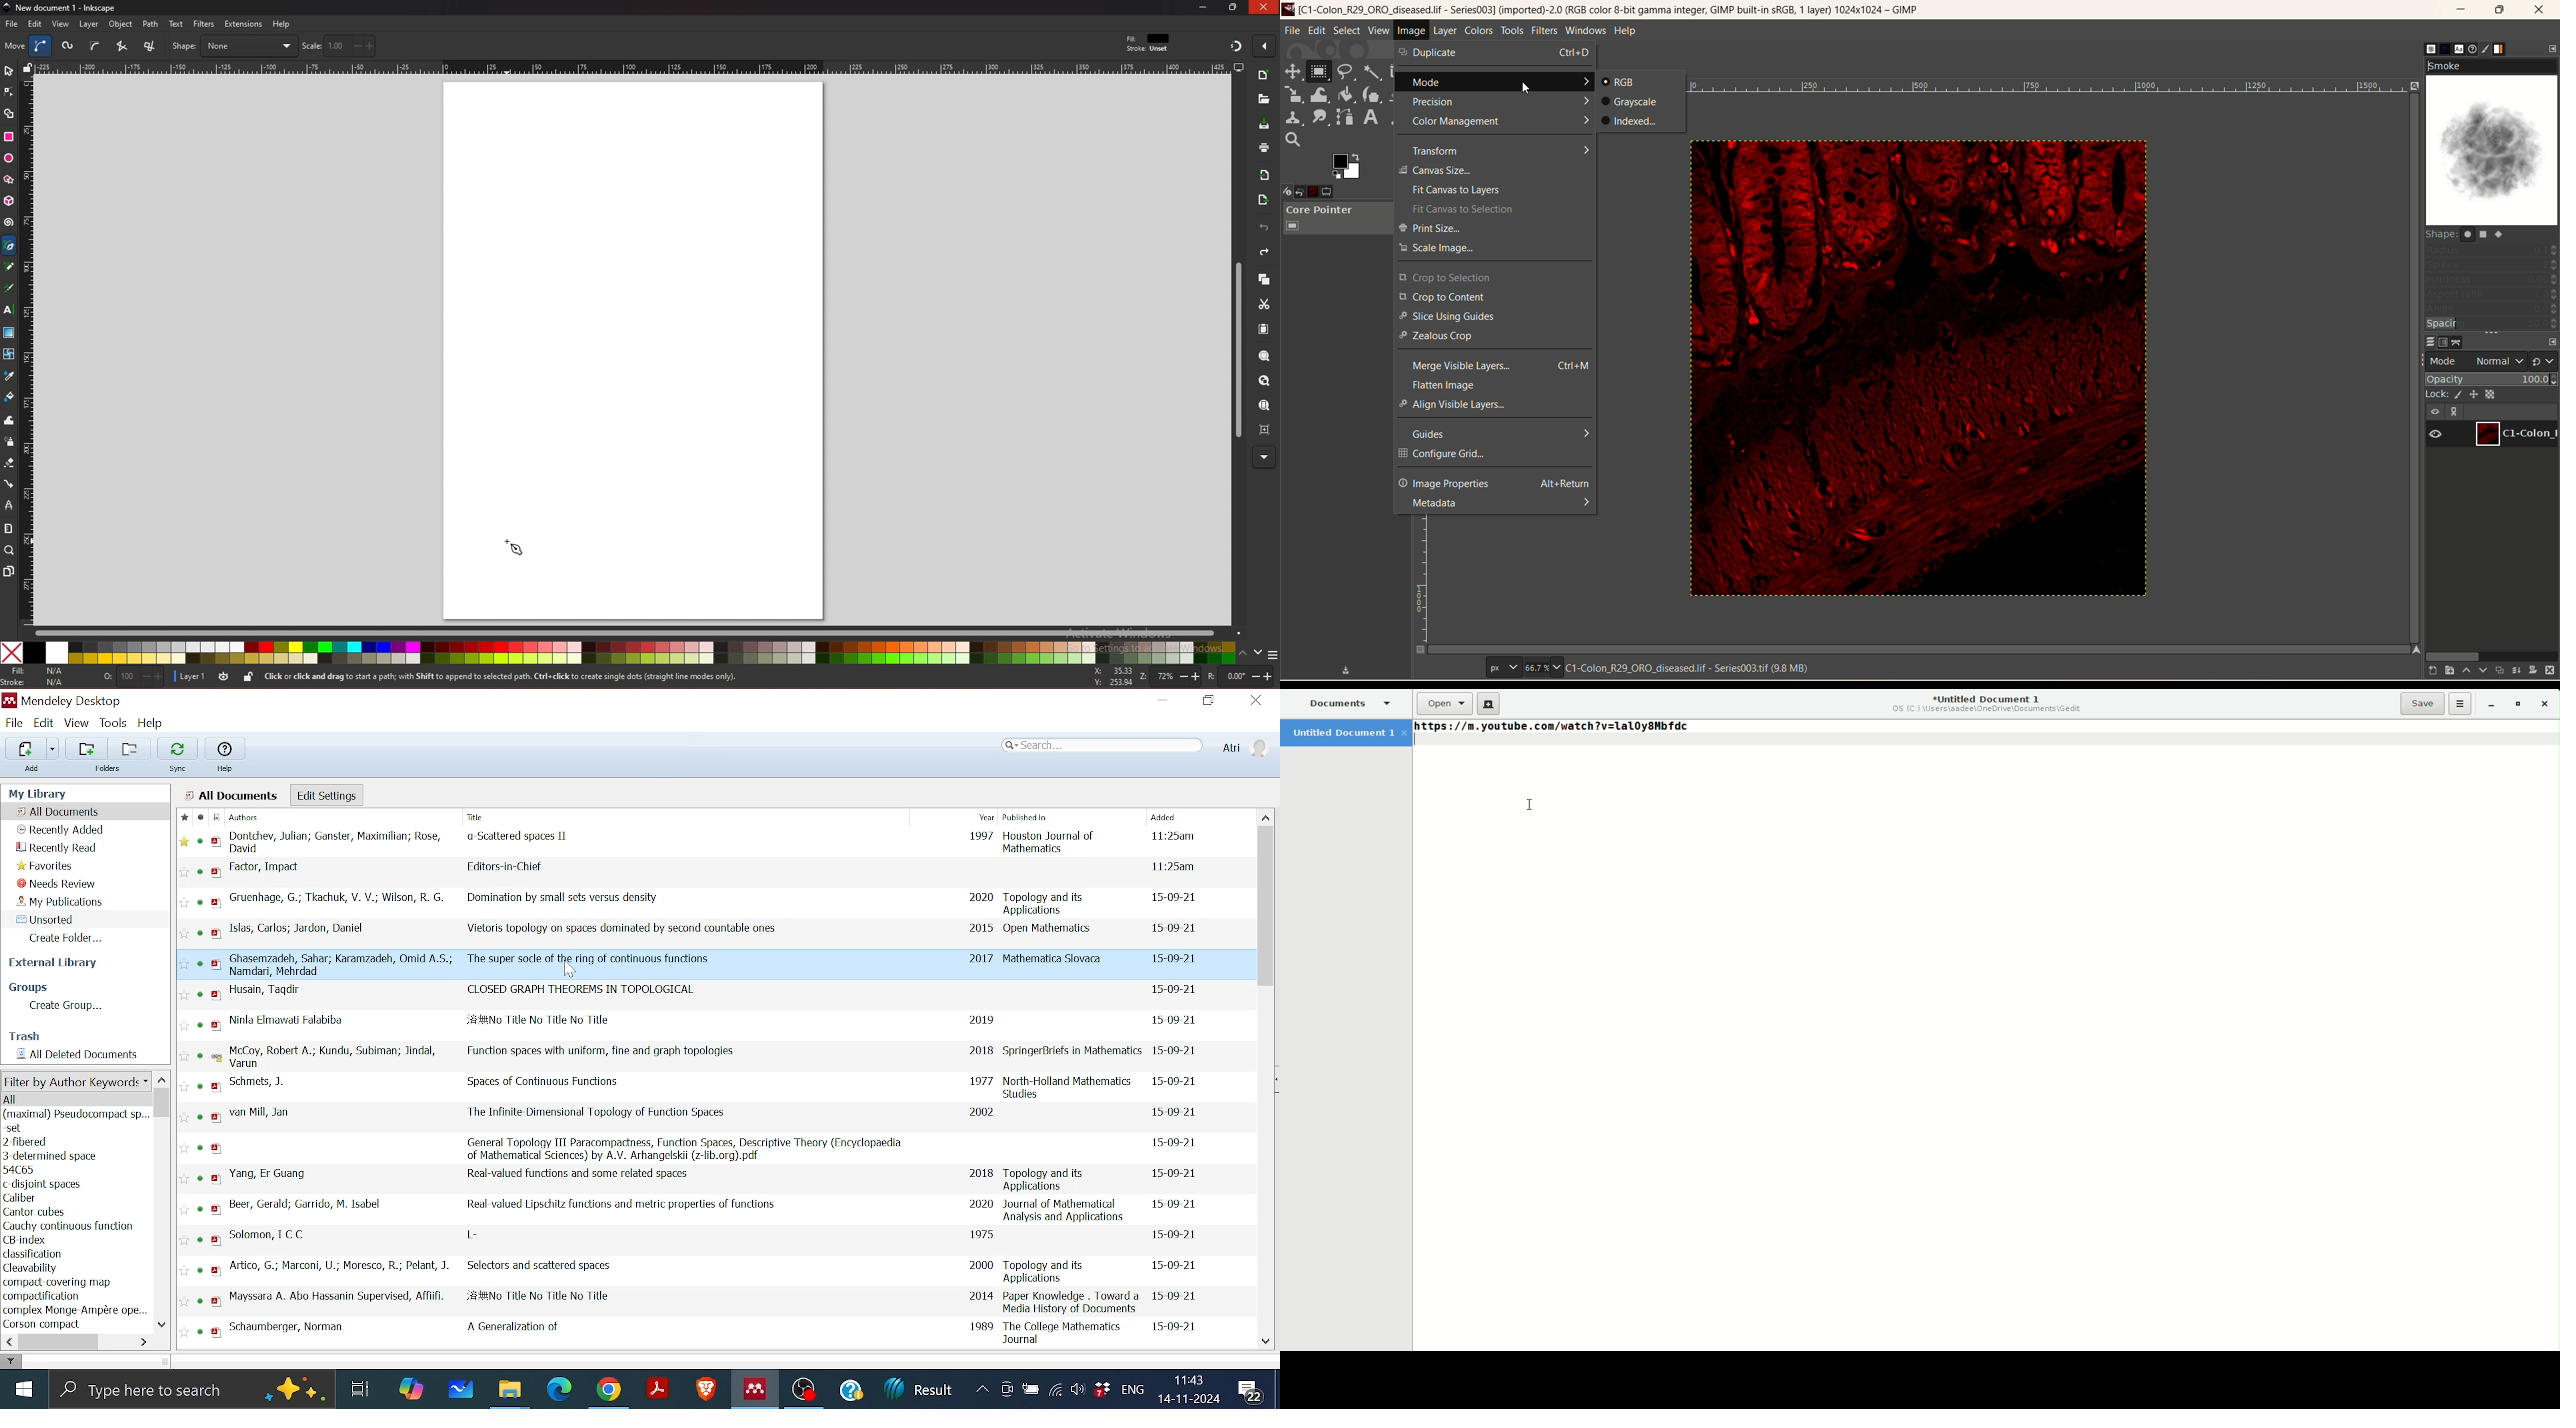 The image size is (2576, 1428). What do you see at coordinates (1495, 366) in the screenshot?
I see `merge visible layers` at bounding box center [1495, 366].